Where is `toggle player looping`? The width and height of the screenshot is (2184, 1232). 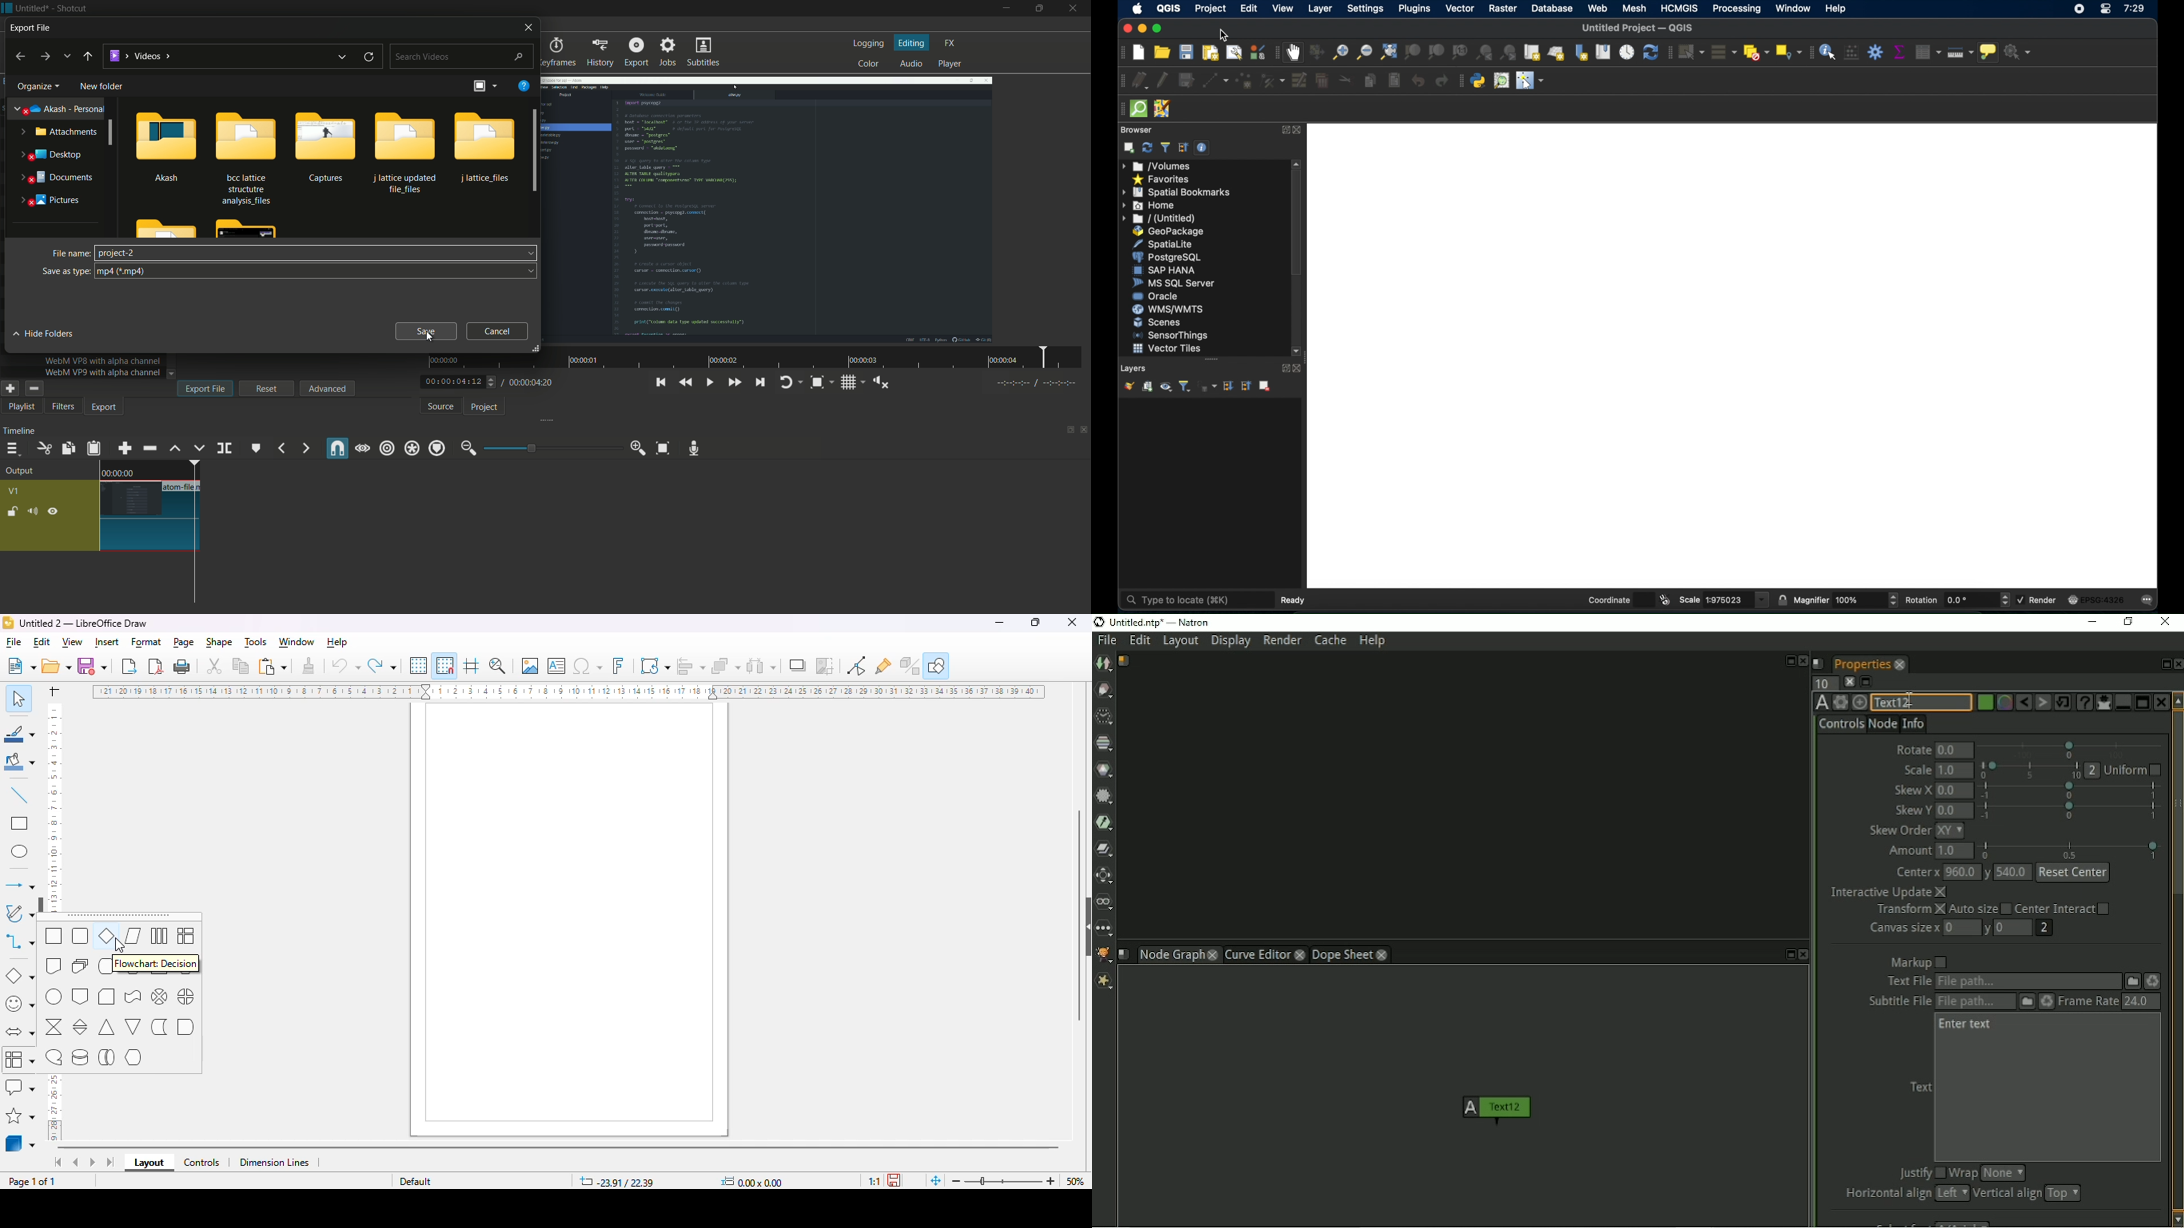
toggle player looping is located at coordinates (786, 383).